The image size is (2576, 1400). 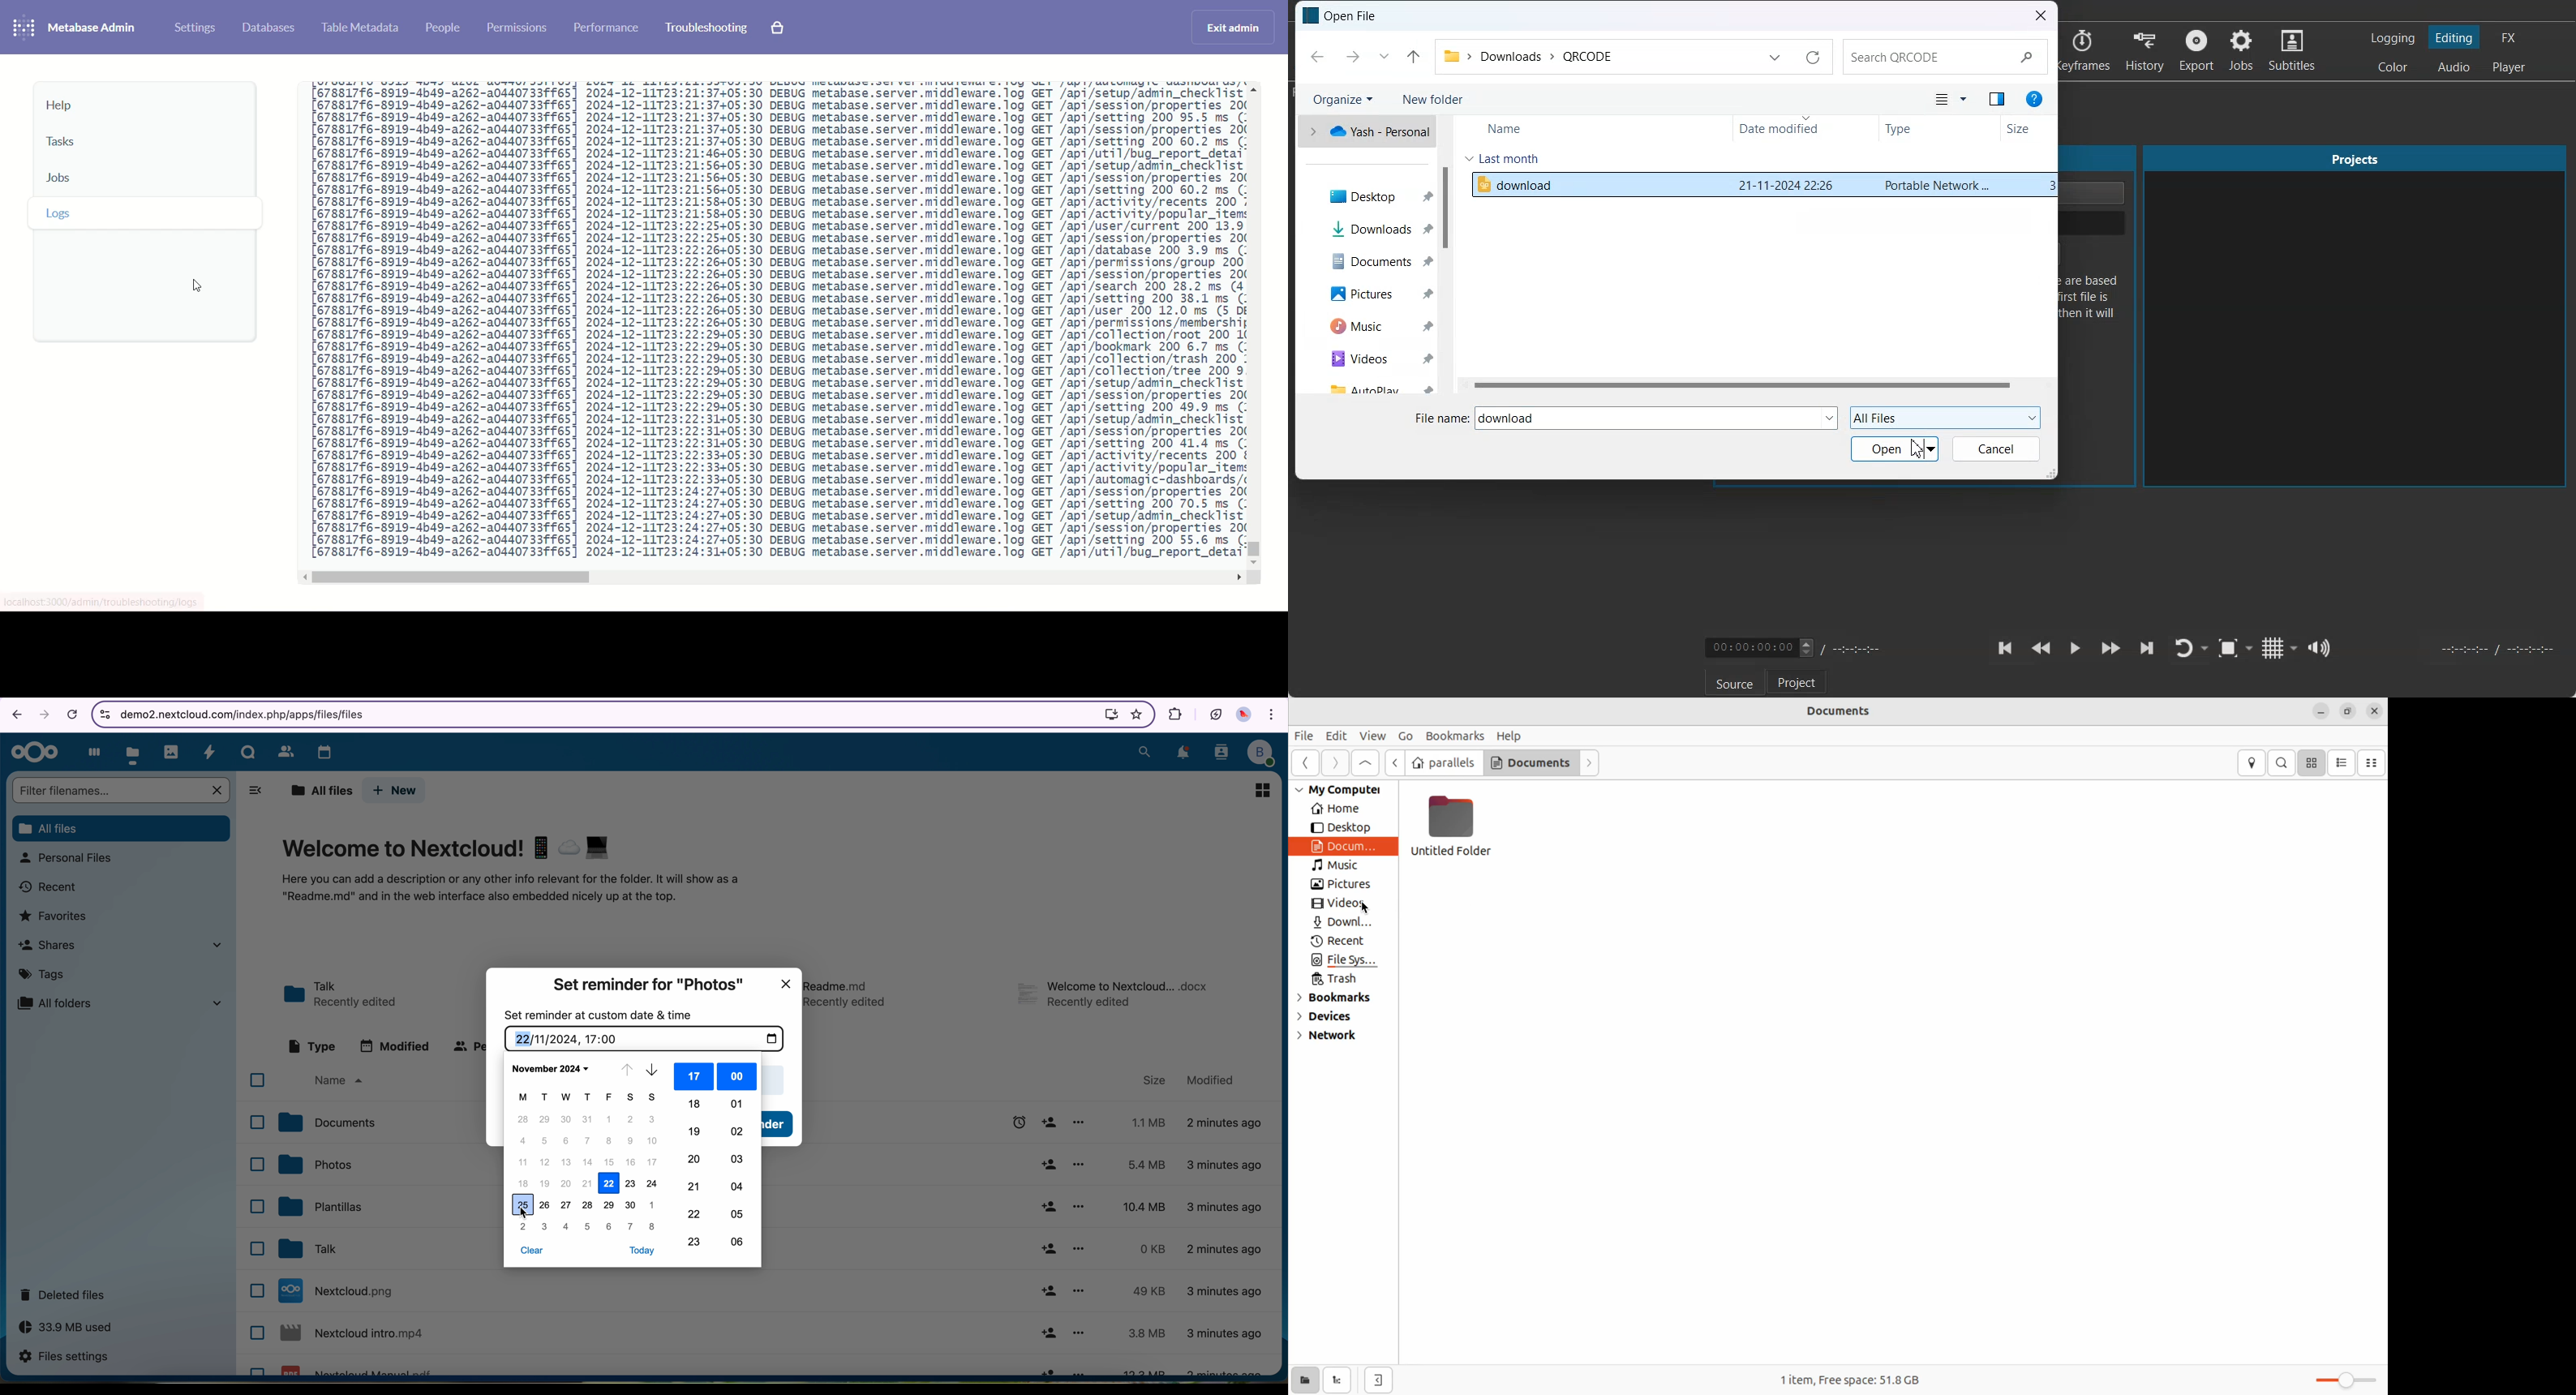 I want to click on 19, so click(x=545, y=1184).